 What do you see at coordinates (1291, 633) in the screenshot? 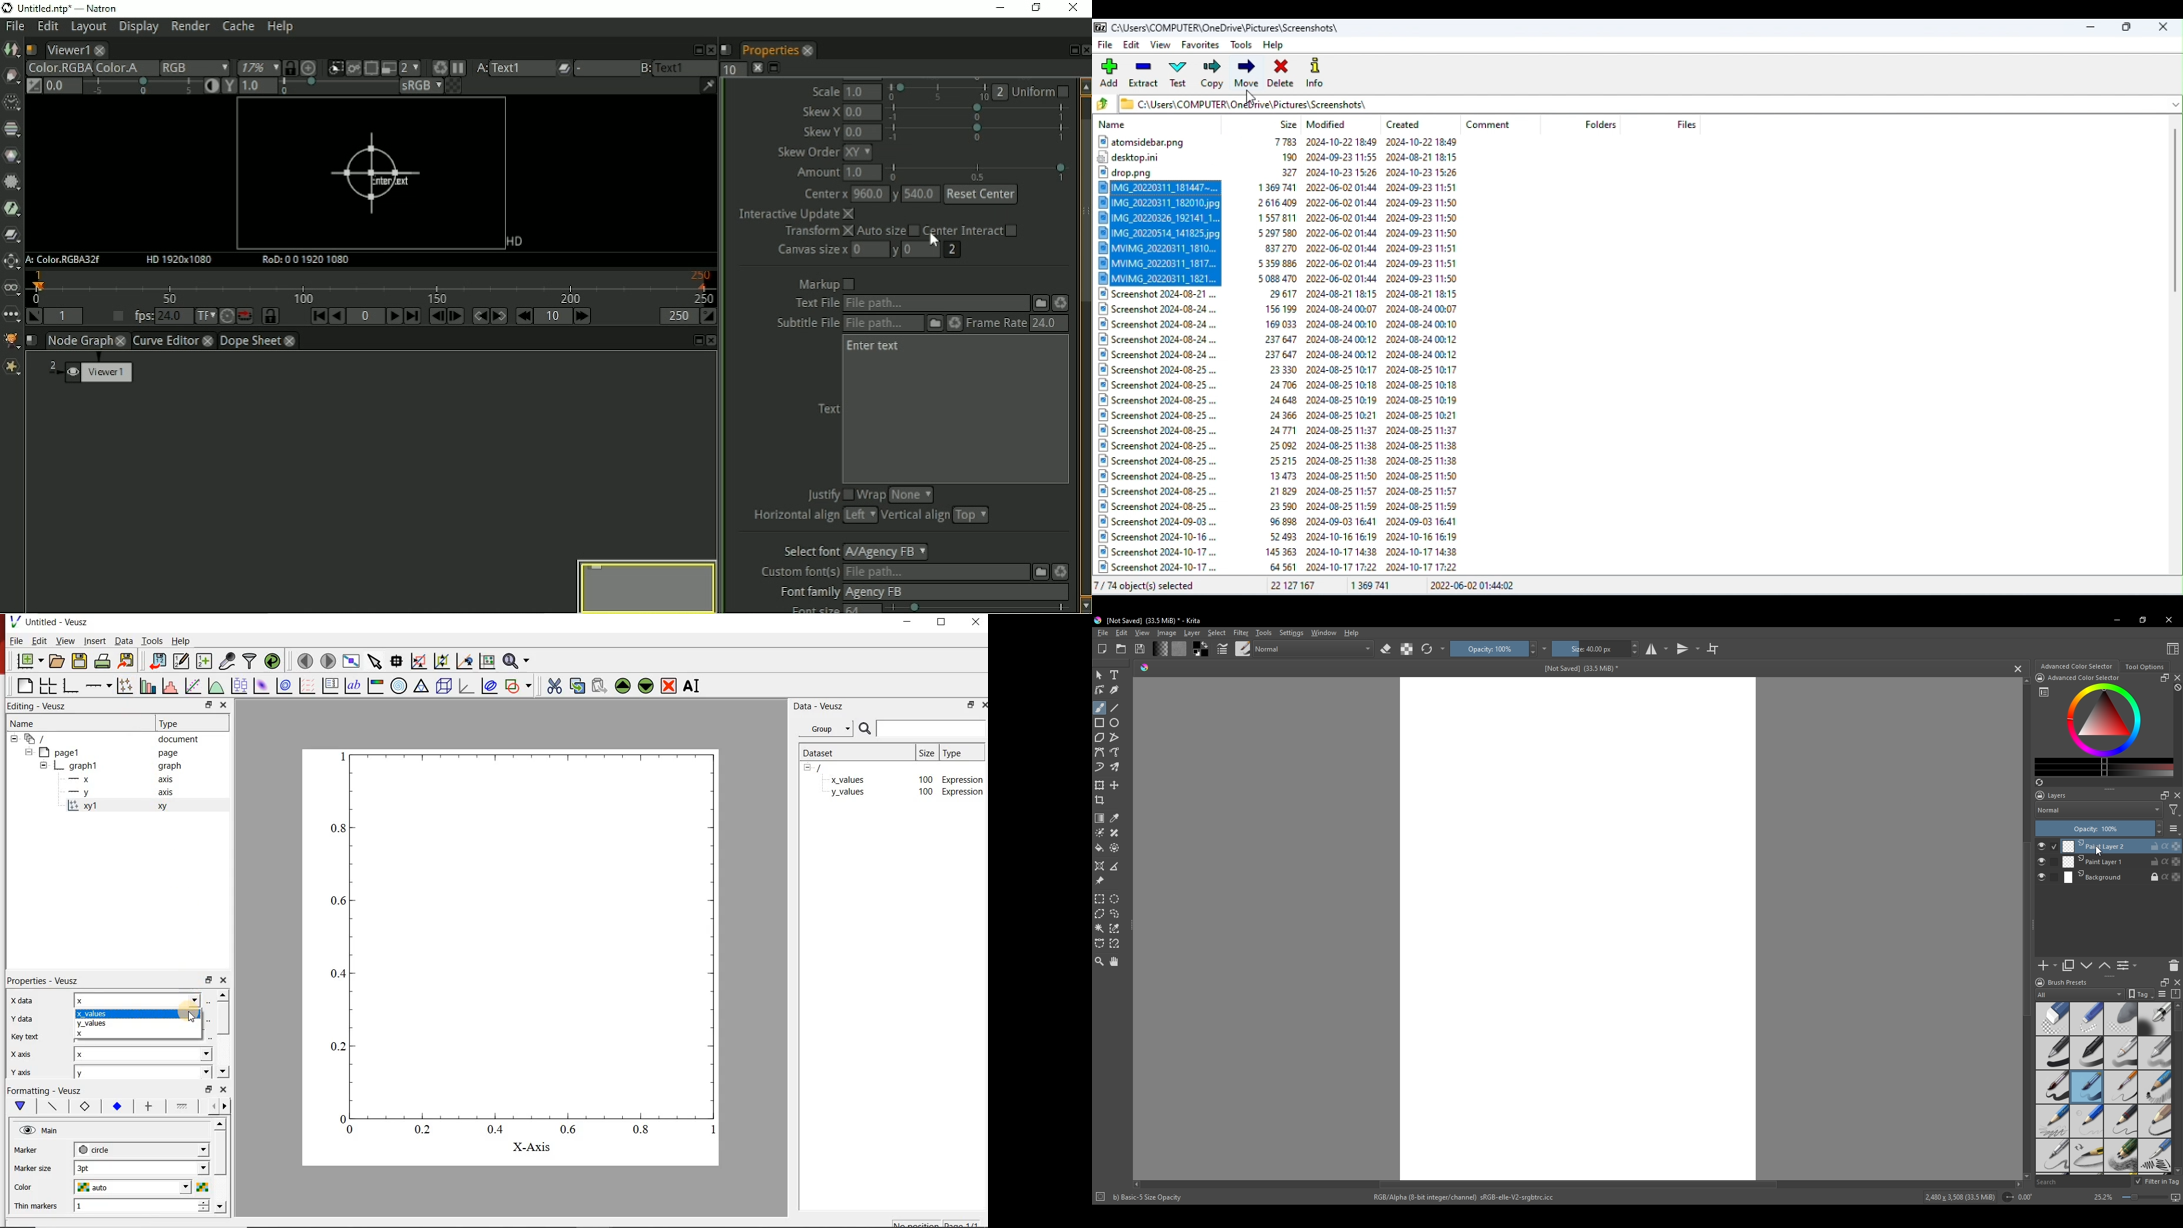
I see `Settings` at bounding box center [1291, 633].